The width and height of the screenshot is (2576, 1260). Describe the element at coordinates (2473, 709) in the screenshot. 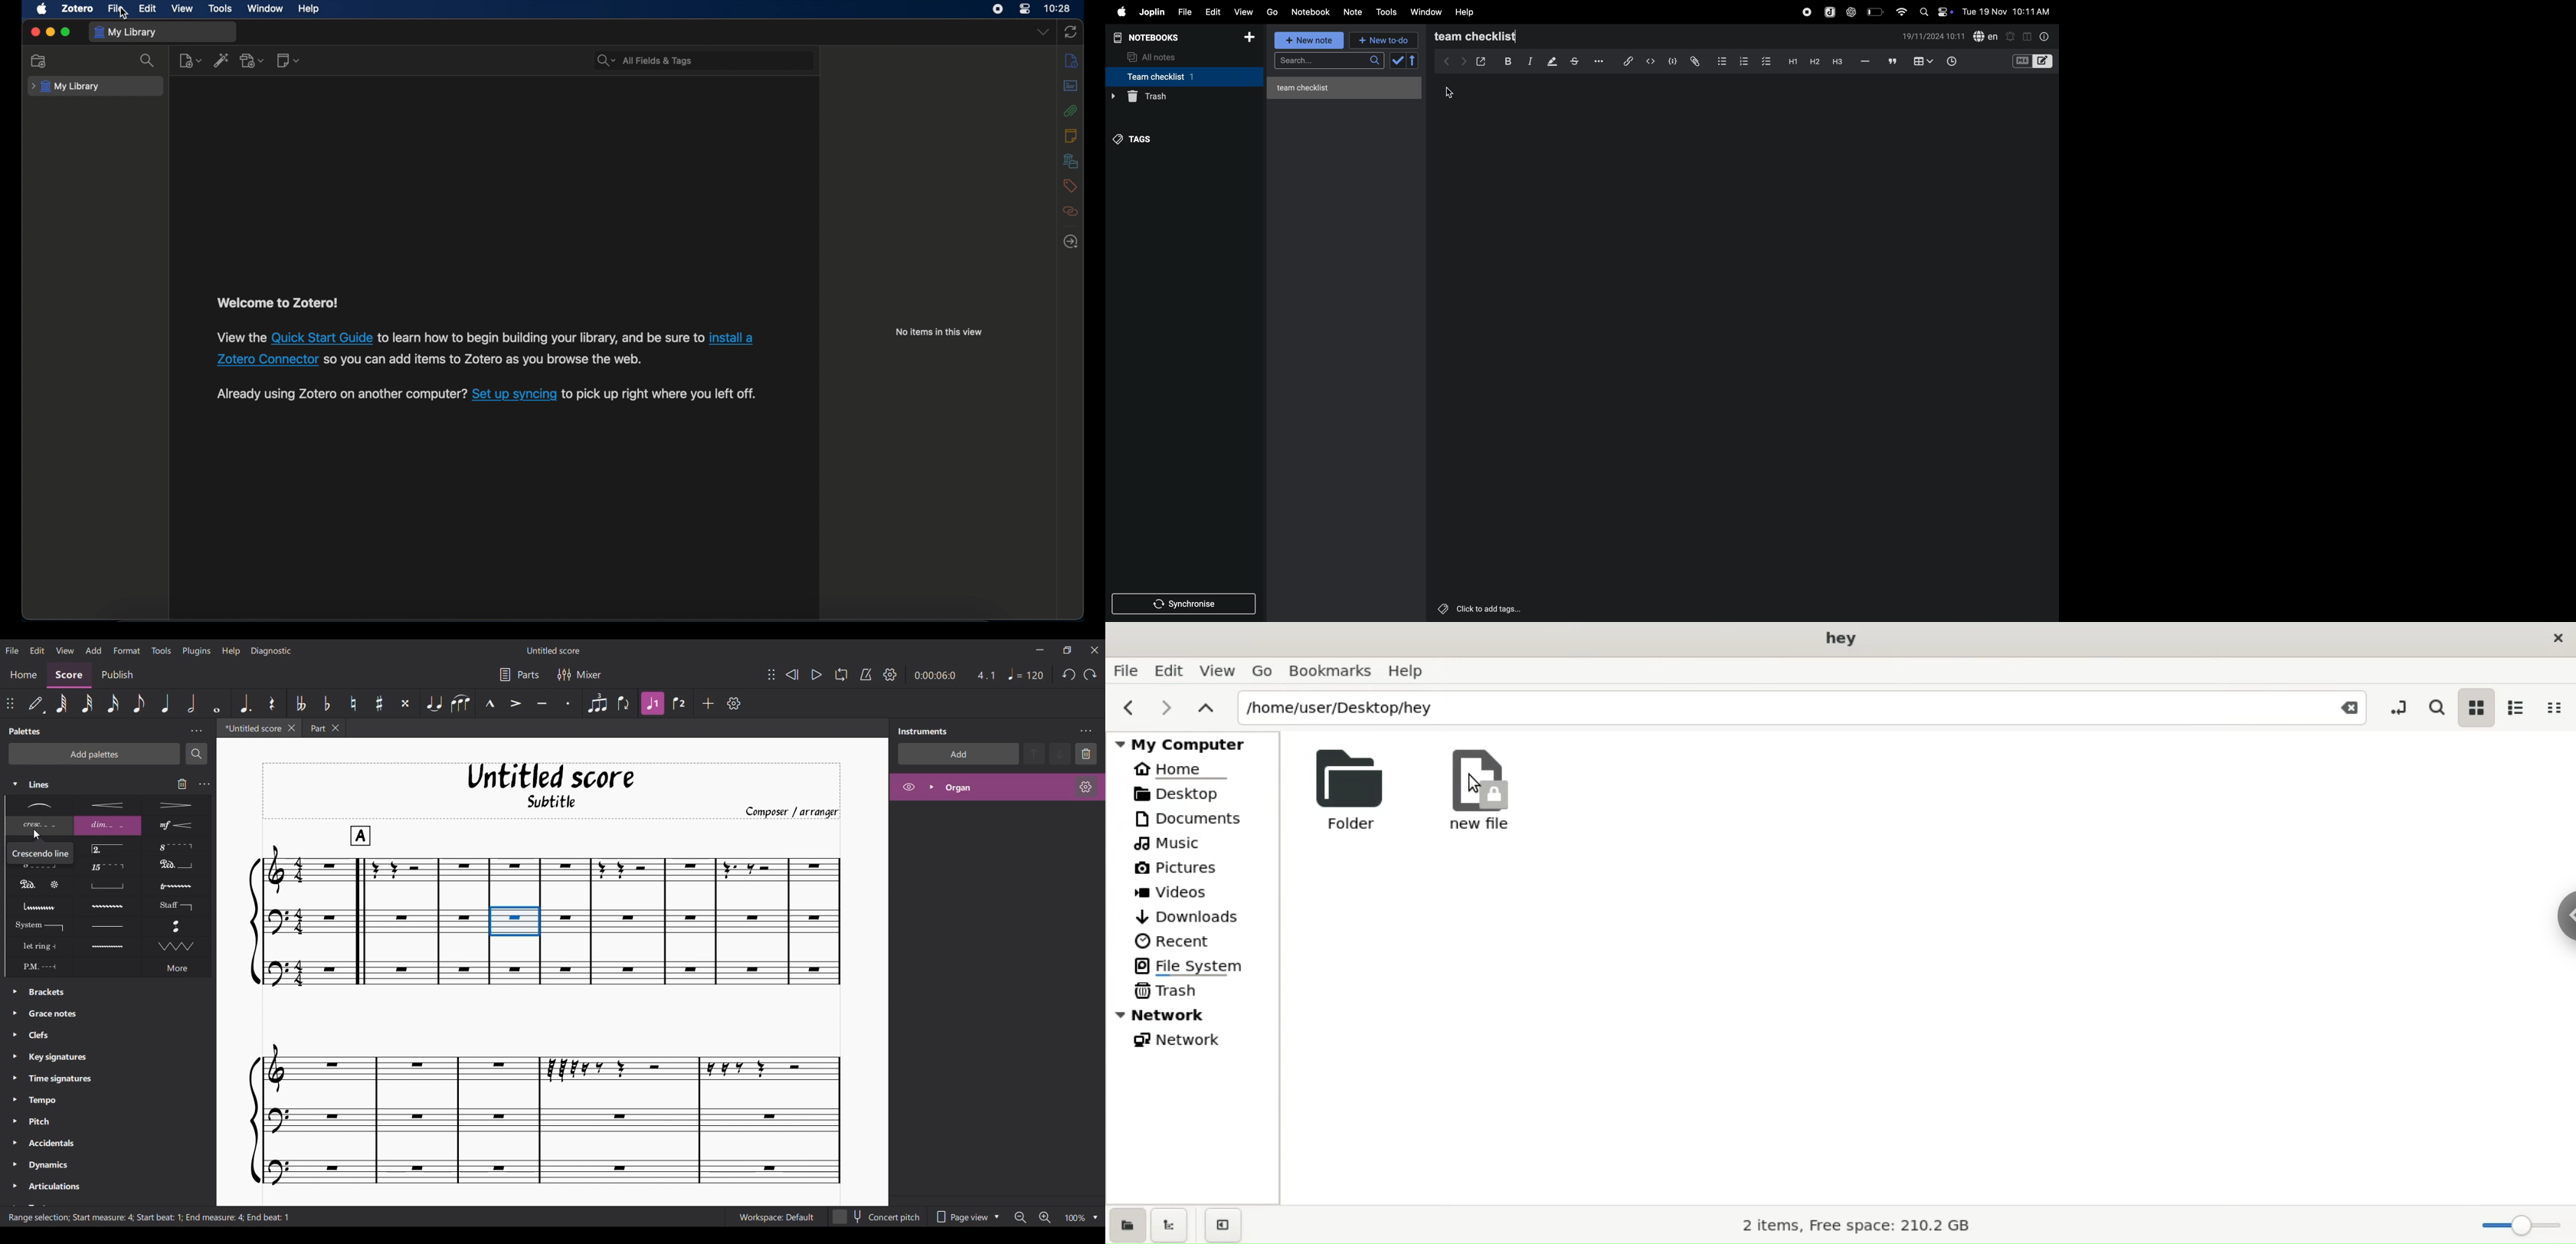

I see `icon view` at that location.